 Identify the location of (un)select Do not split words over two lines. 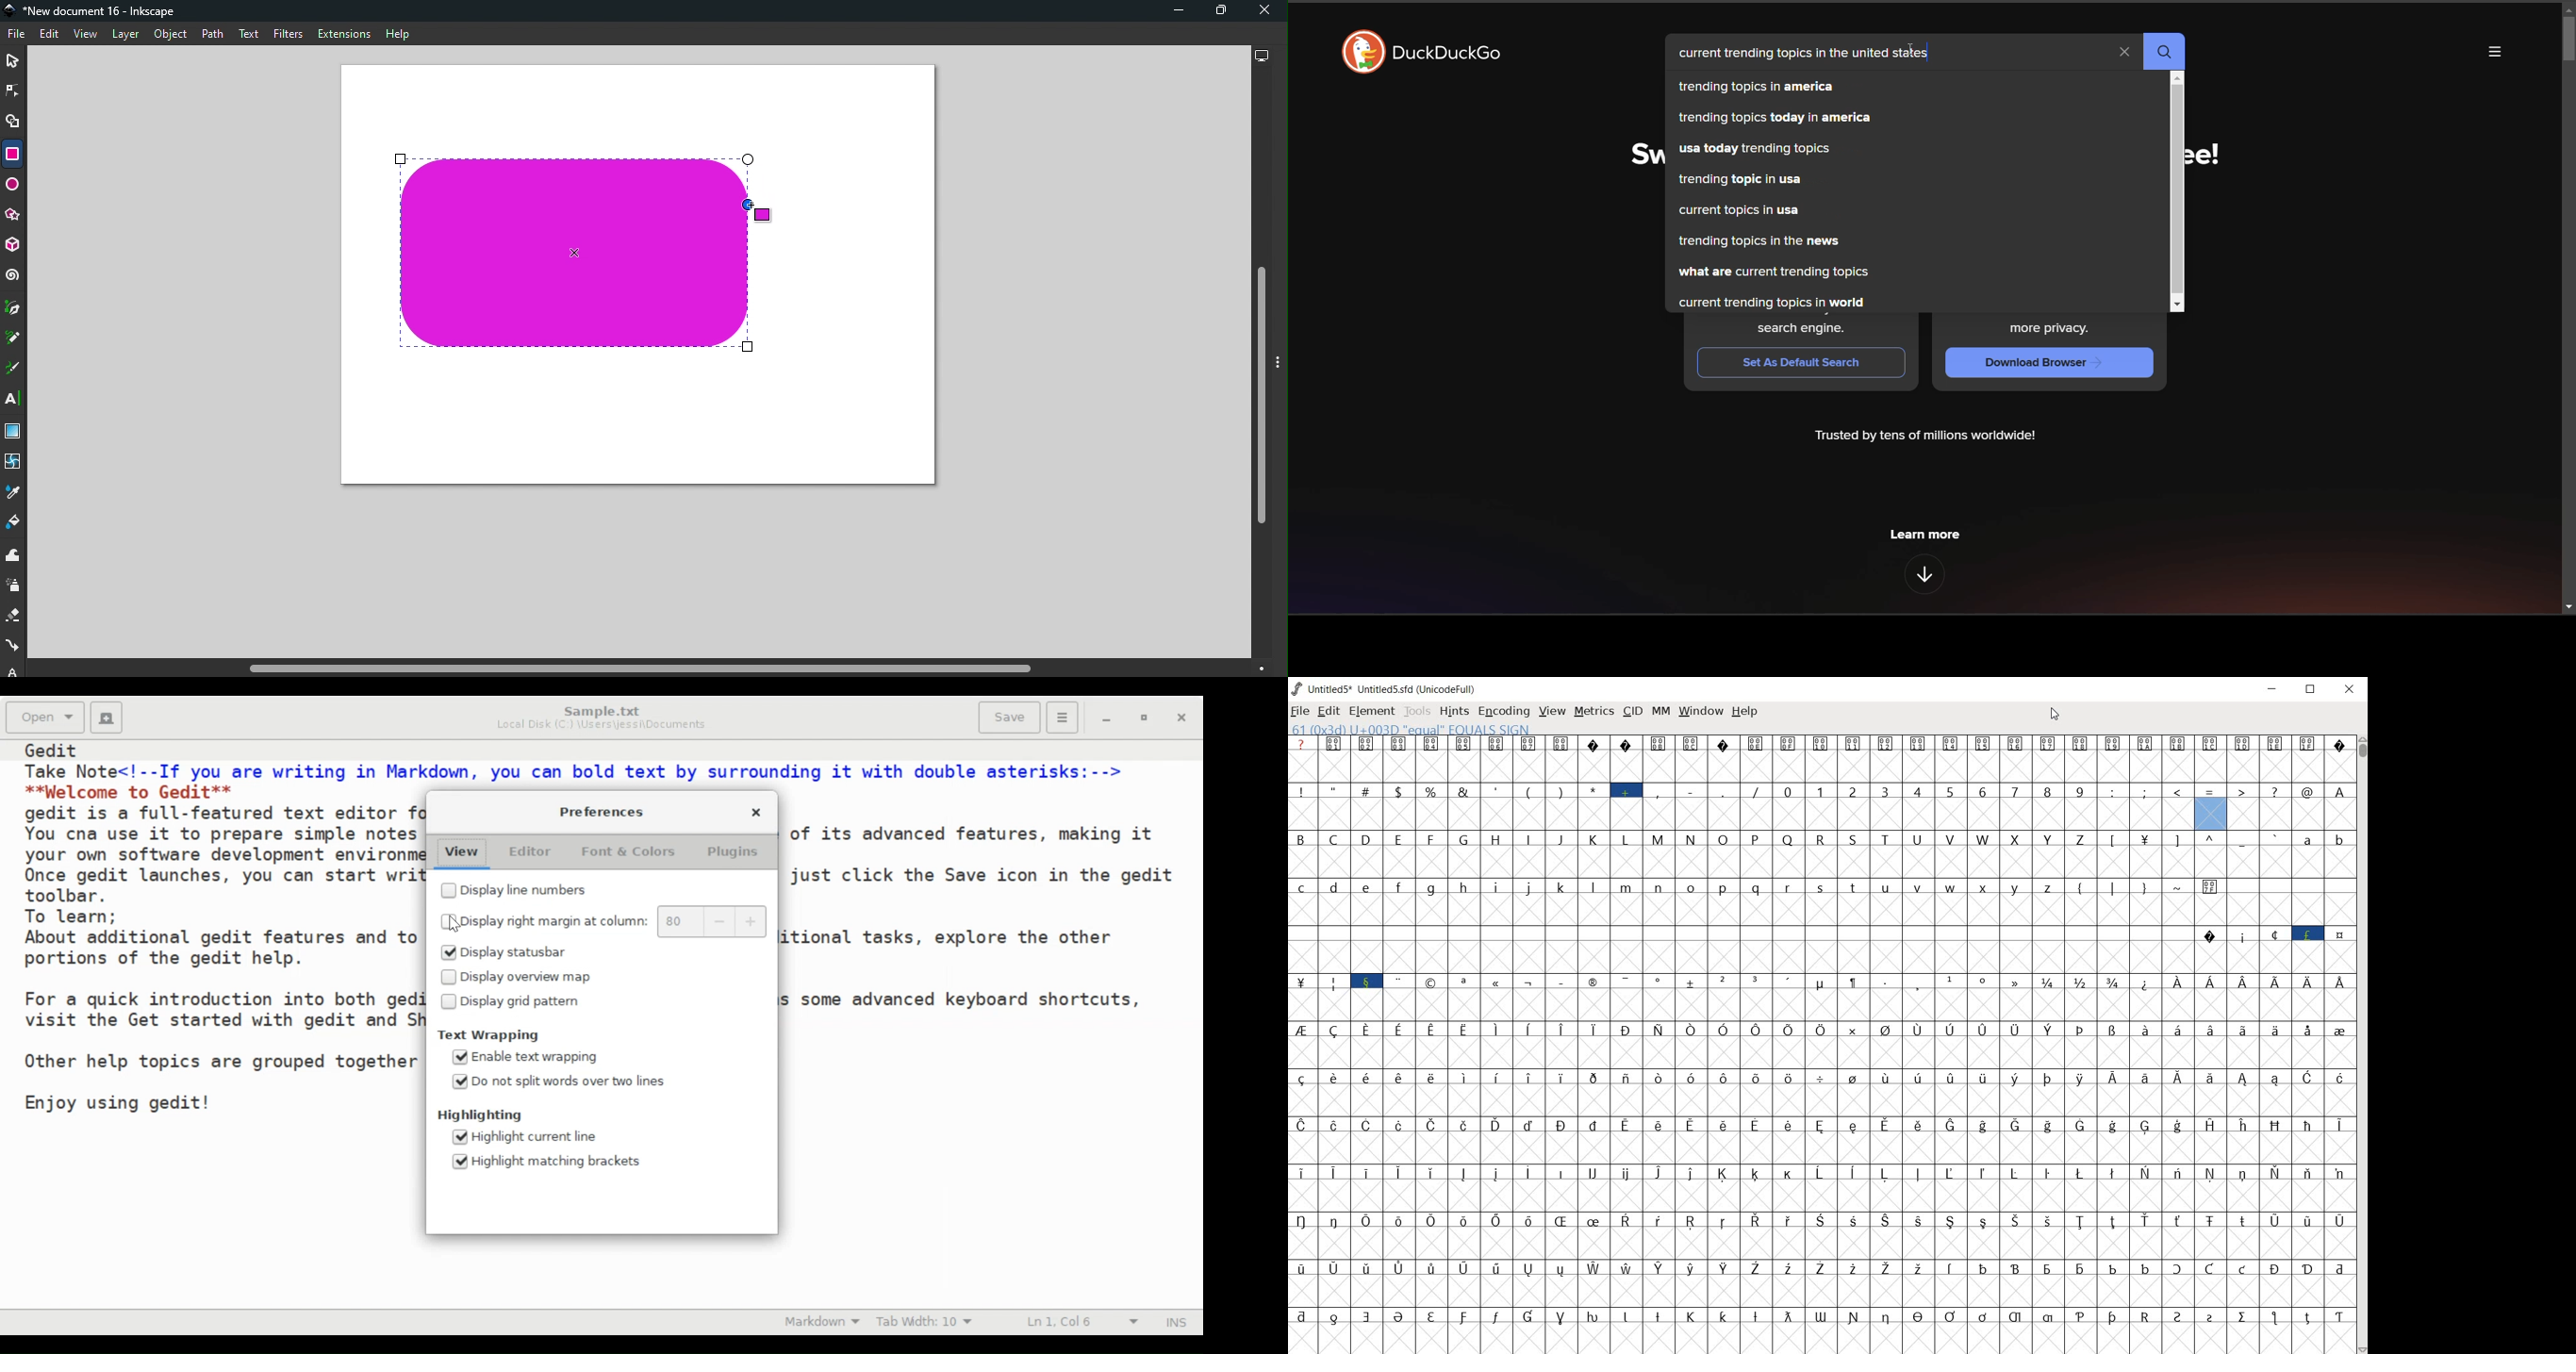
(558, 1081).